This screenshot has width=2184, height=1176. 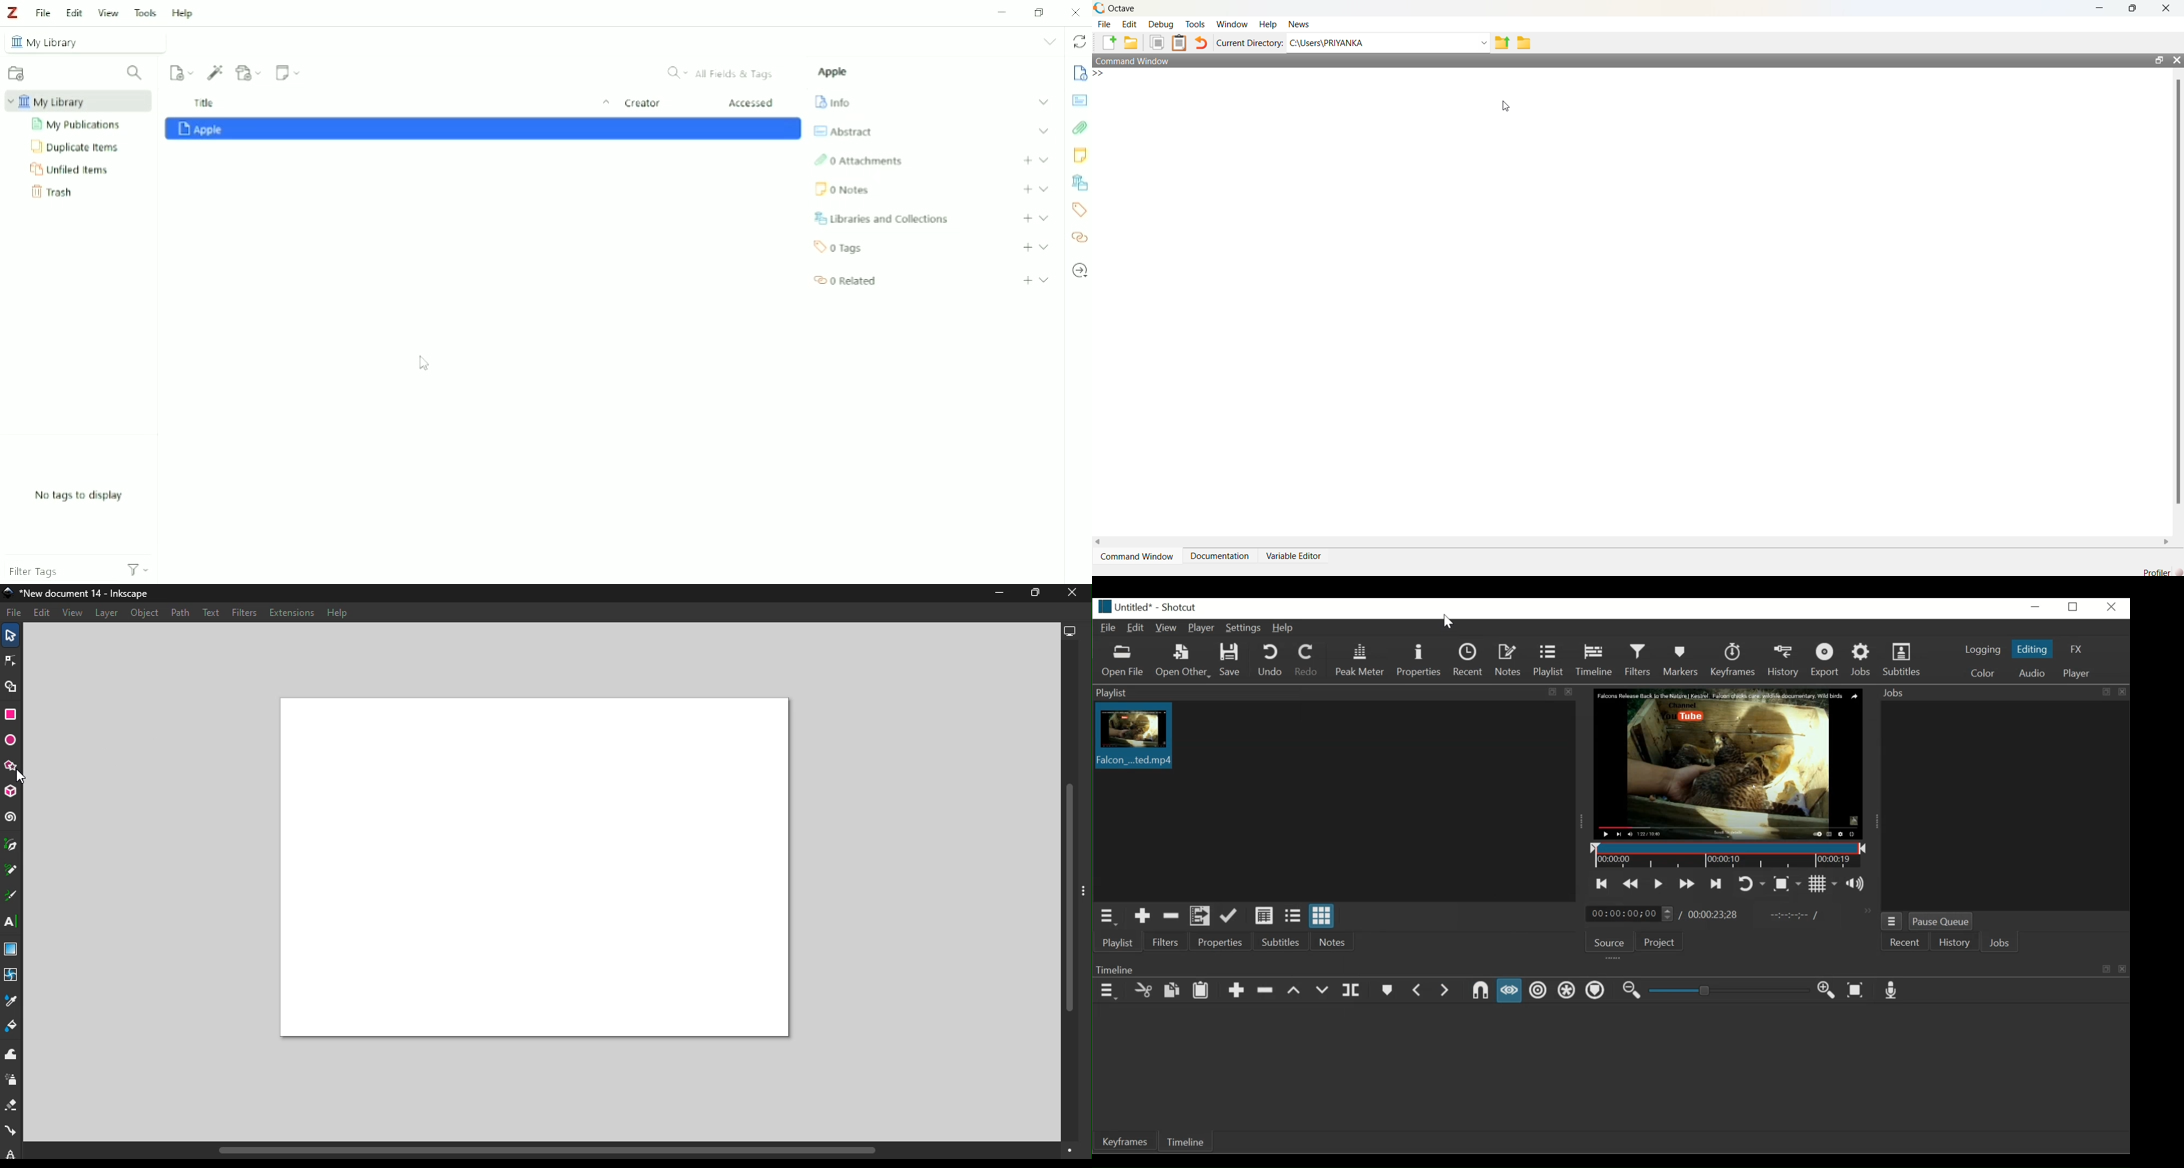 I want to click on Timeline, so click(x=1594, y=660).